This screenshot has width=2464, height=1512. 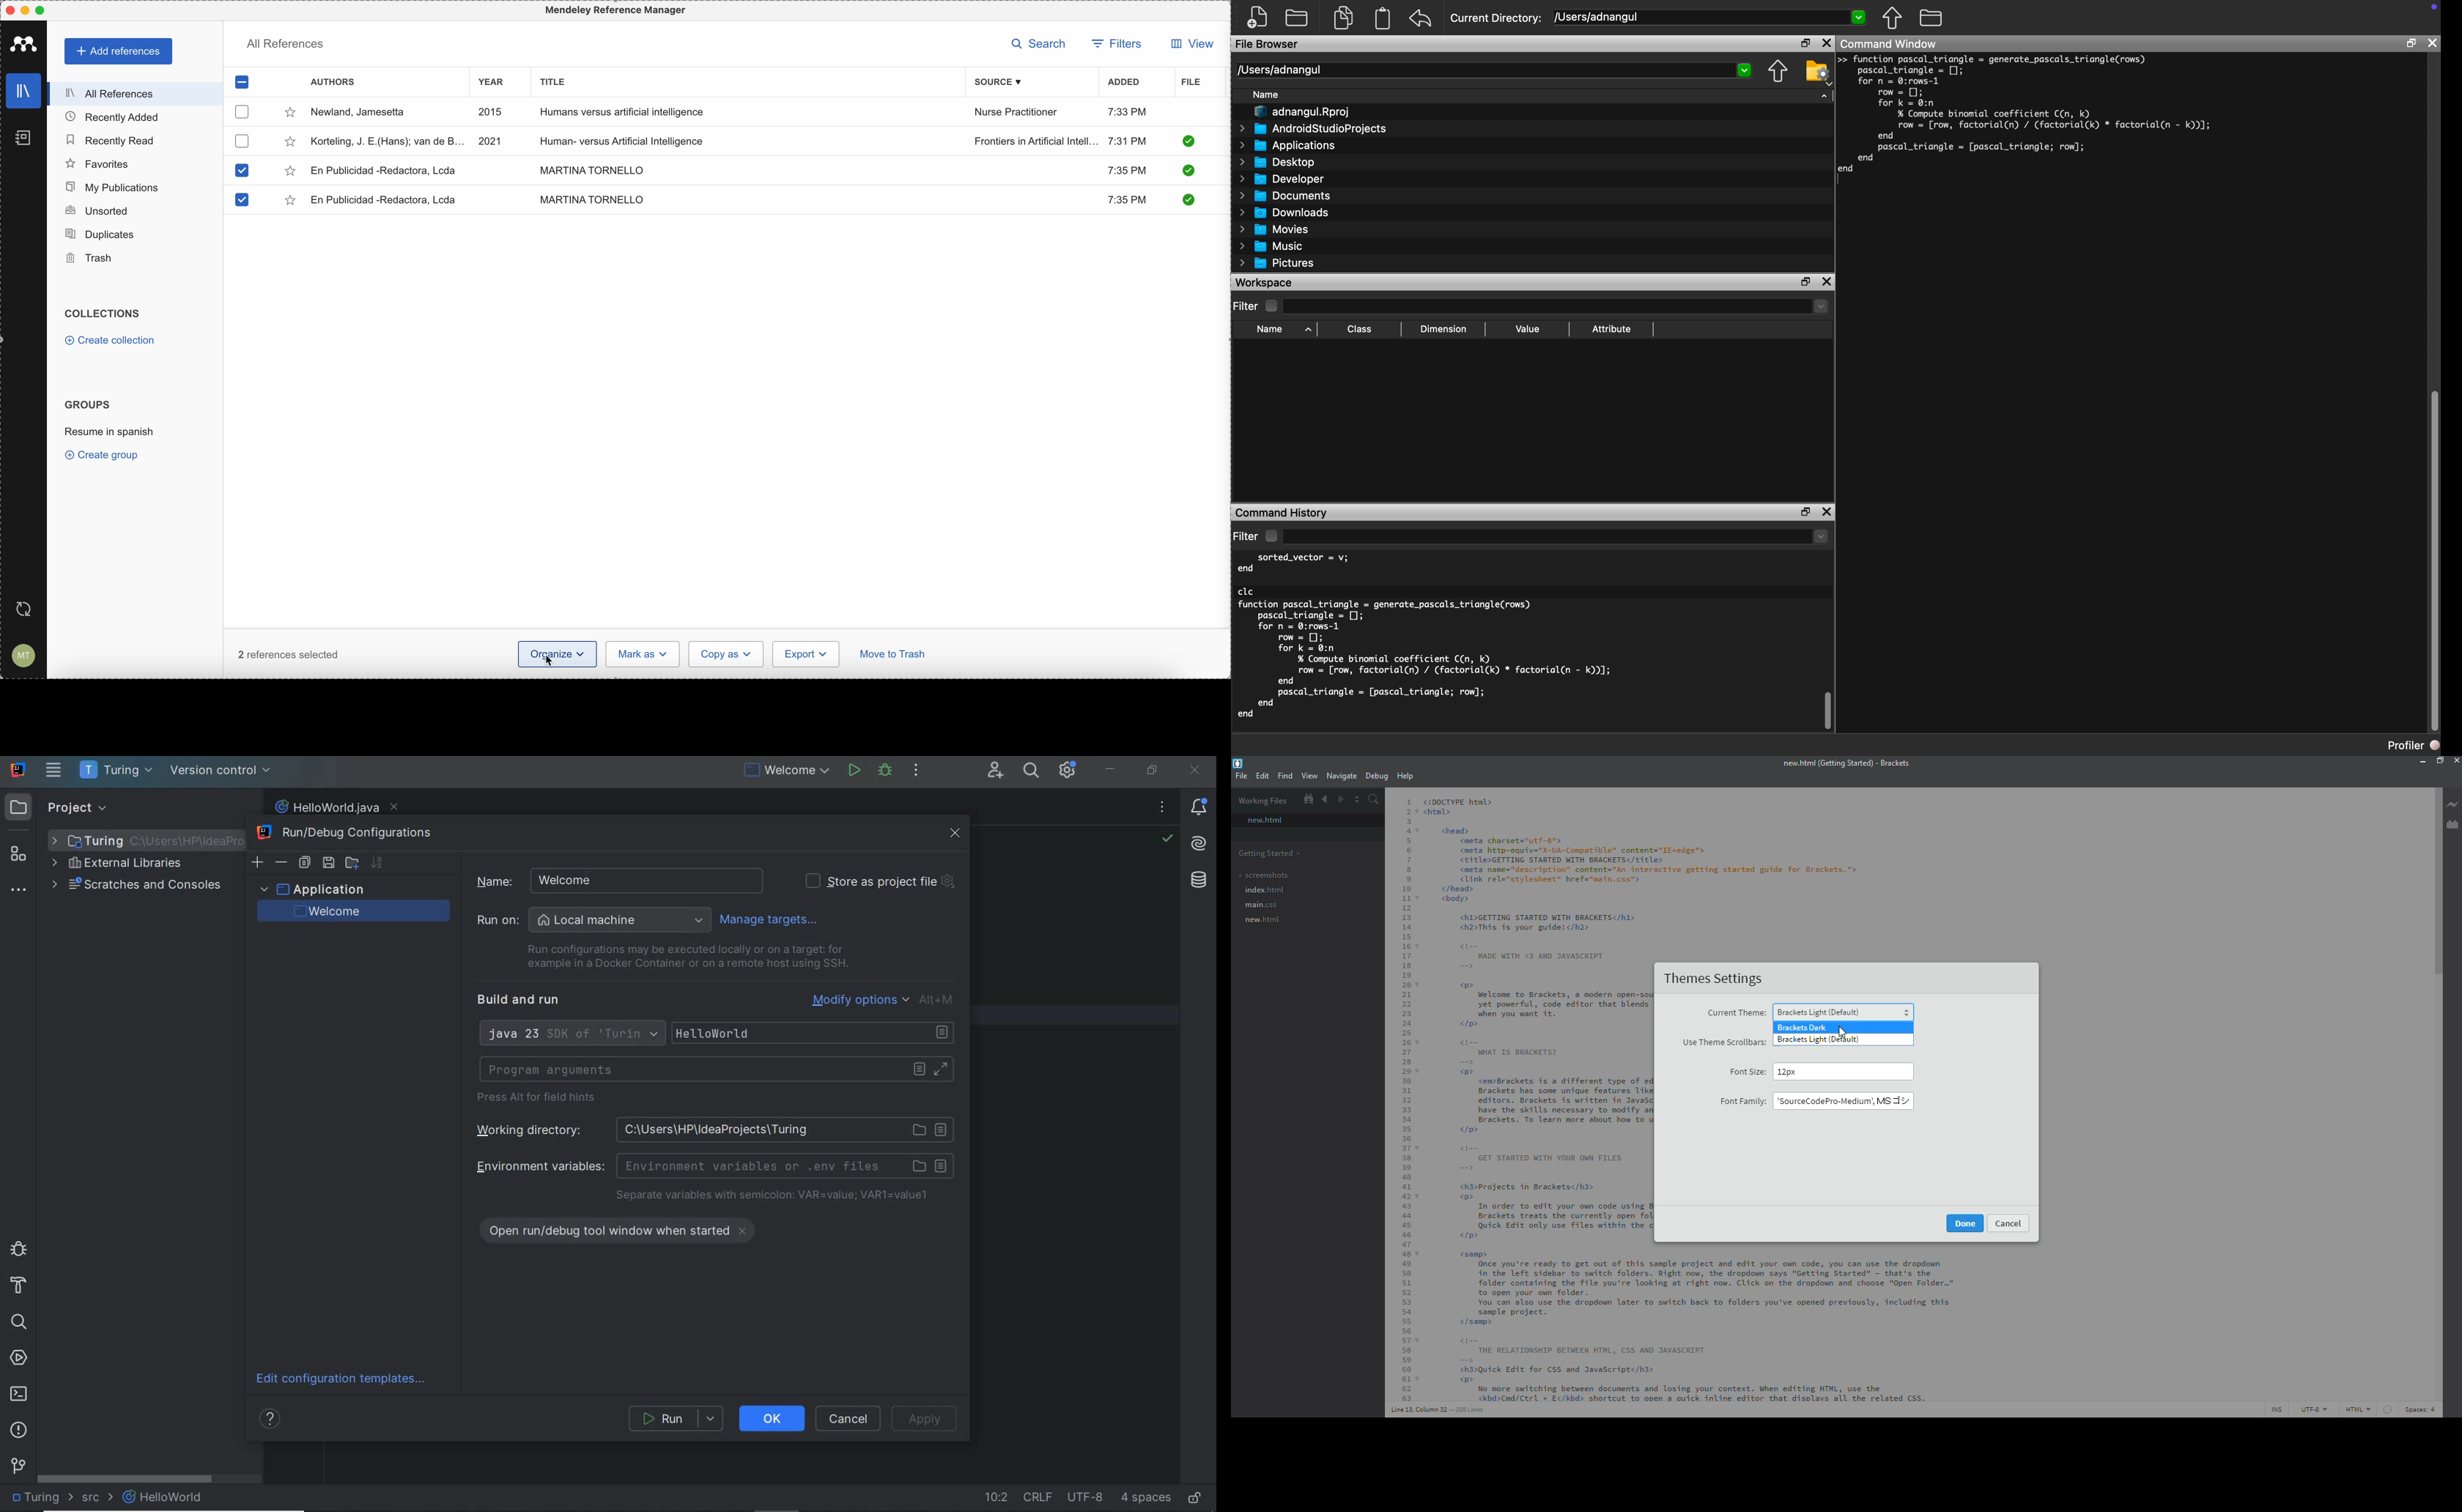 I want to click on new, so click(x=1264, y=820).